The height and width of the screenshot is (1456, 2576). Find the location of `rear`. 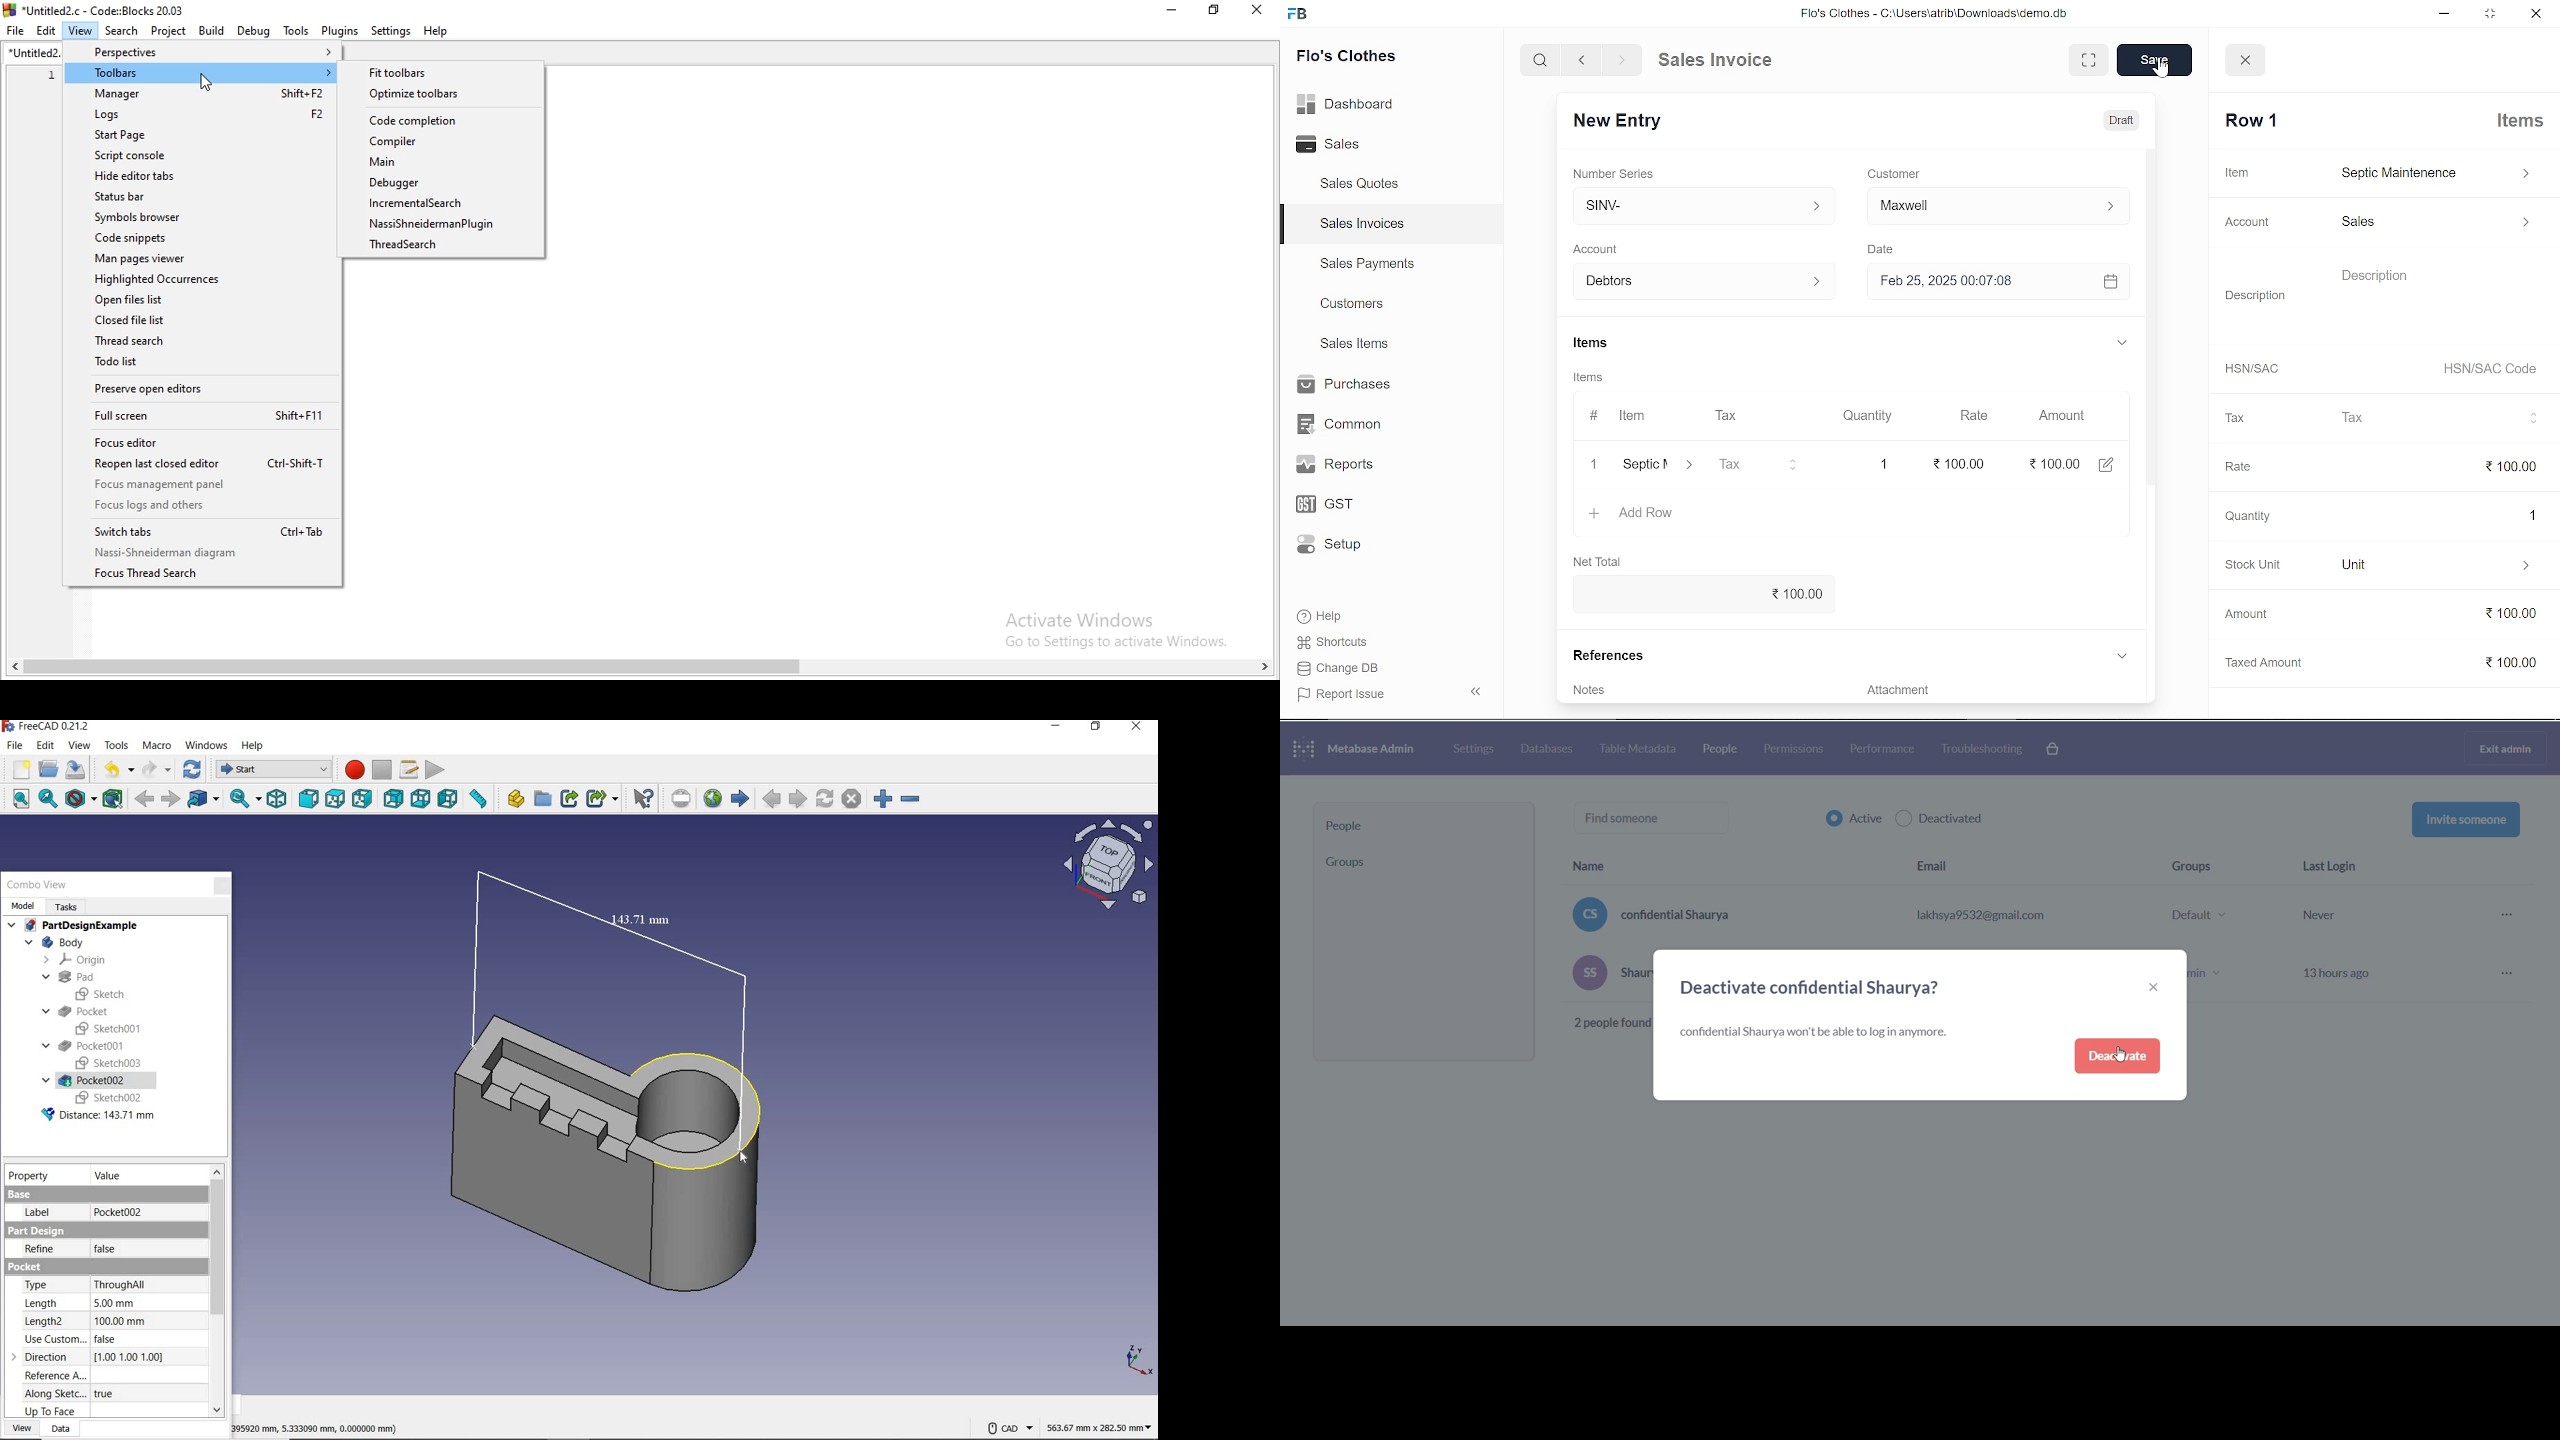

rear is located at coordinates (392, 801).